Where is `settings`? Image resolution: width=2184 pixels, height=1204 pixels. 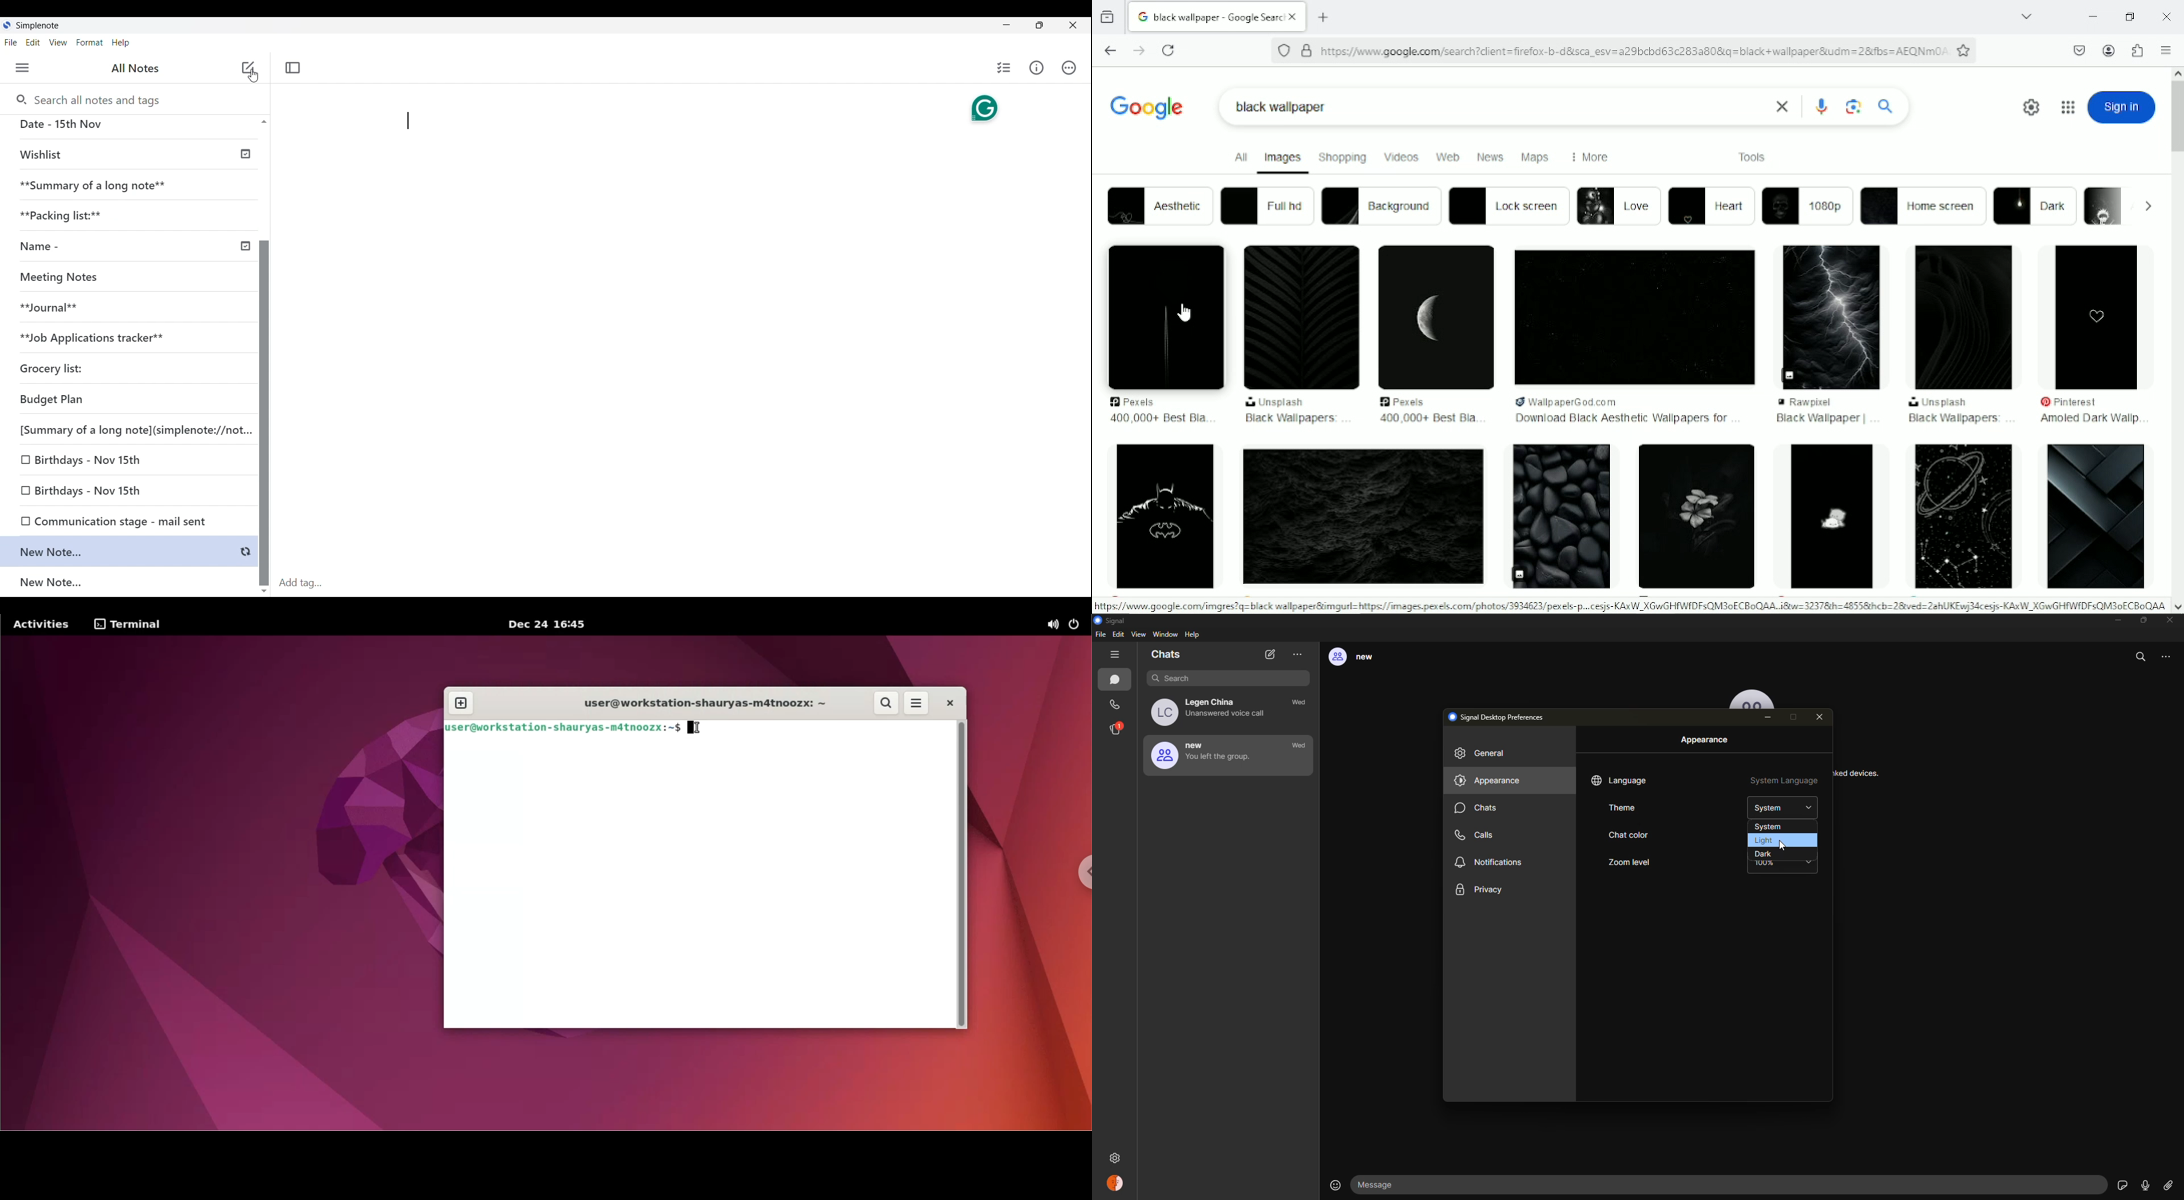
settings is located at coordinates (1116, 1157).